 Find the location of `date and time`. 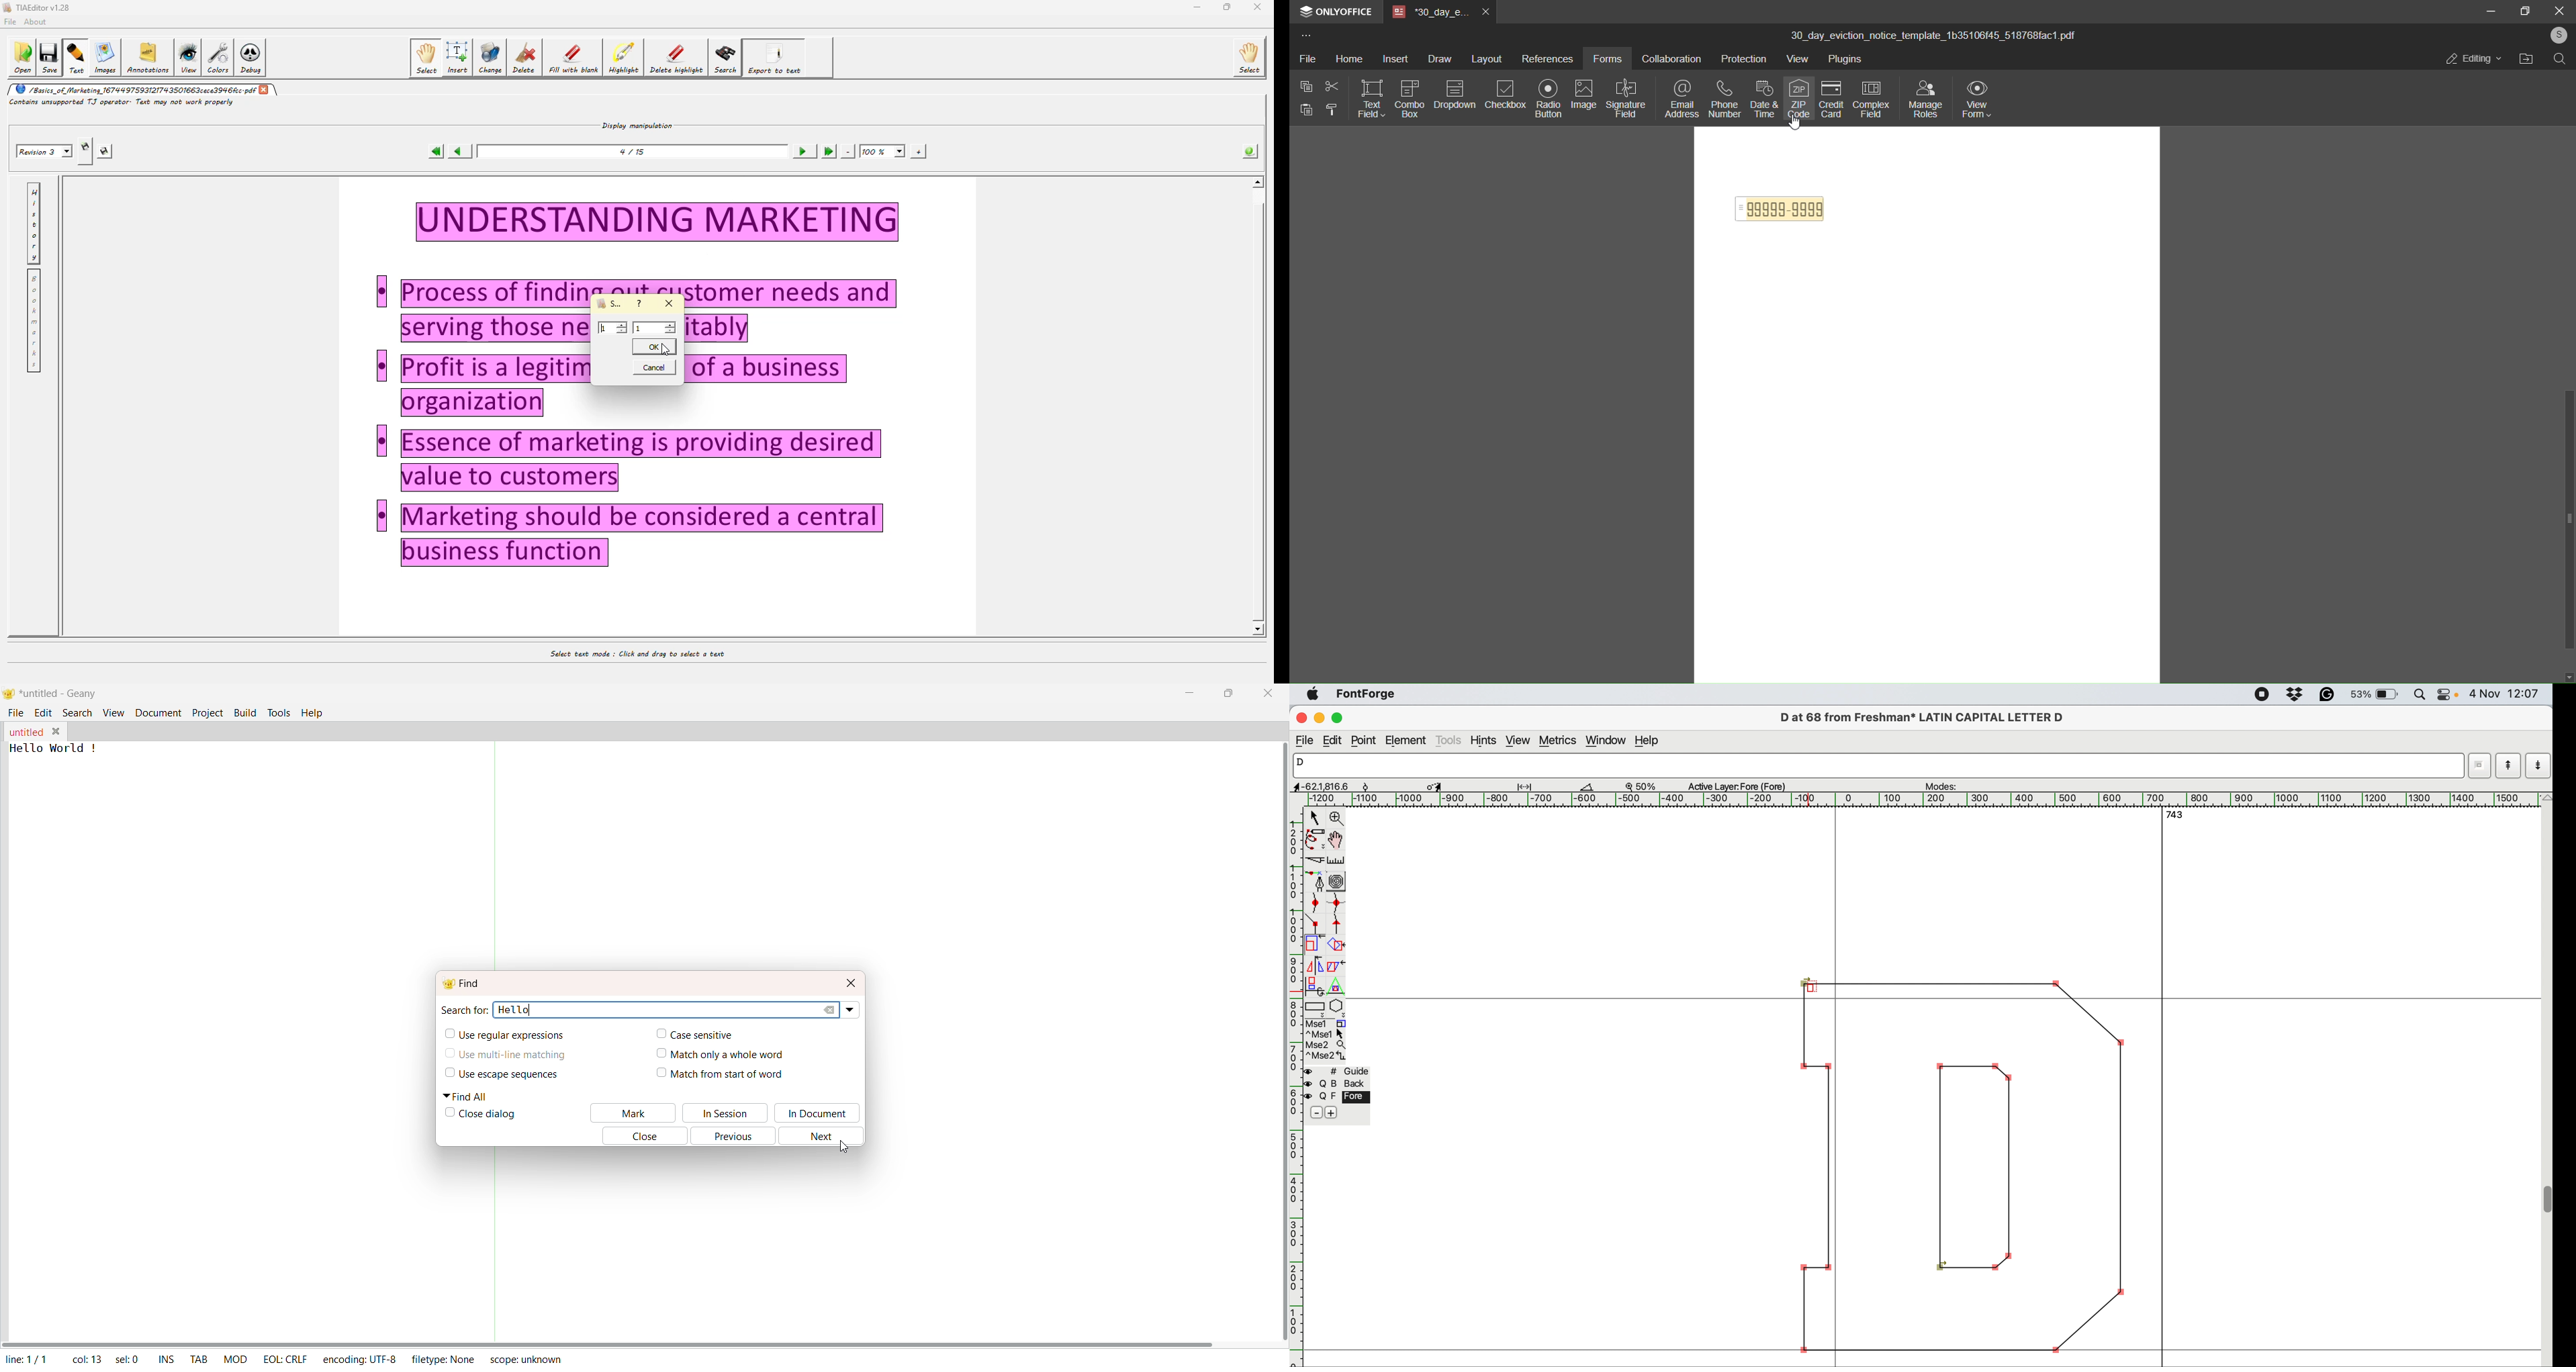

date and time is located at coordinates (1762, 98).